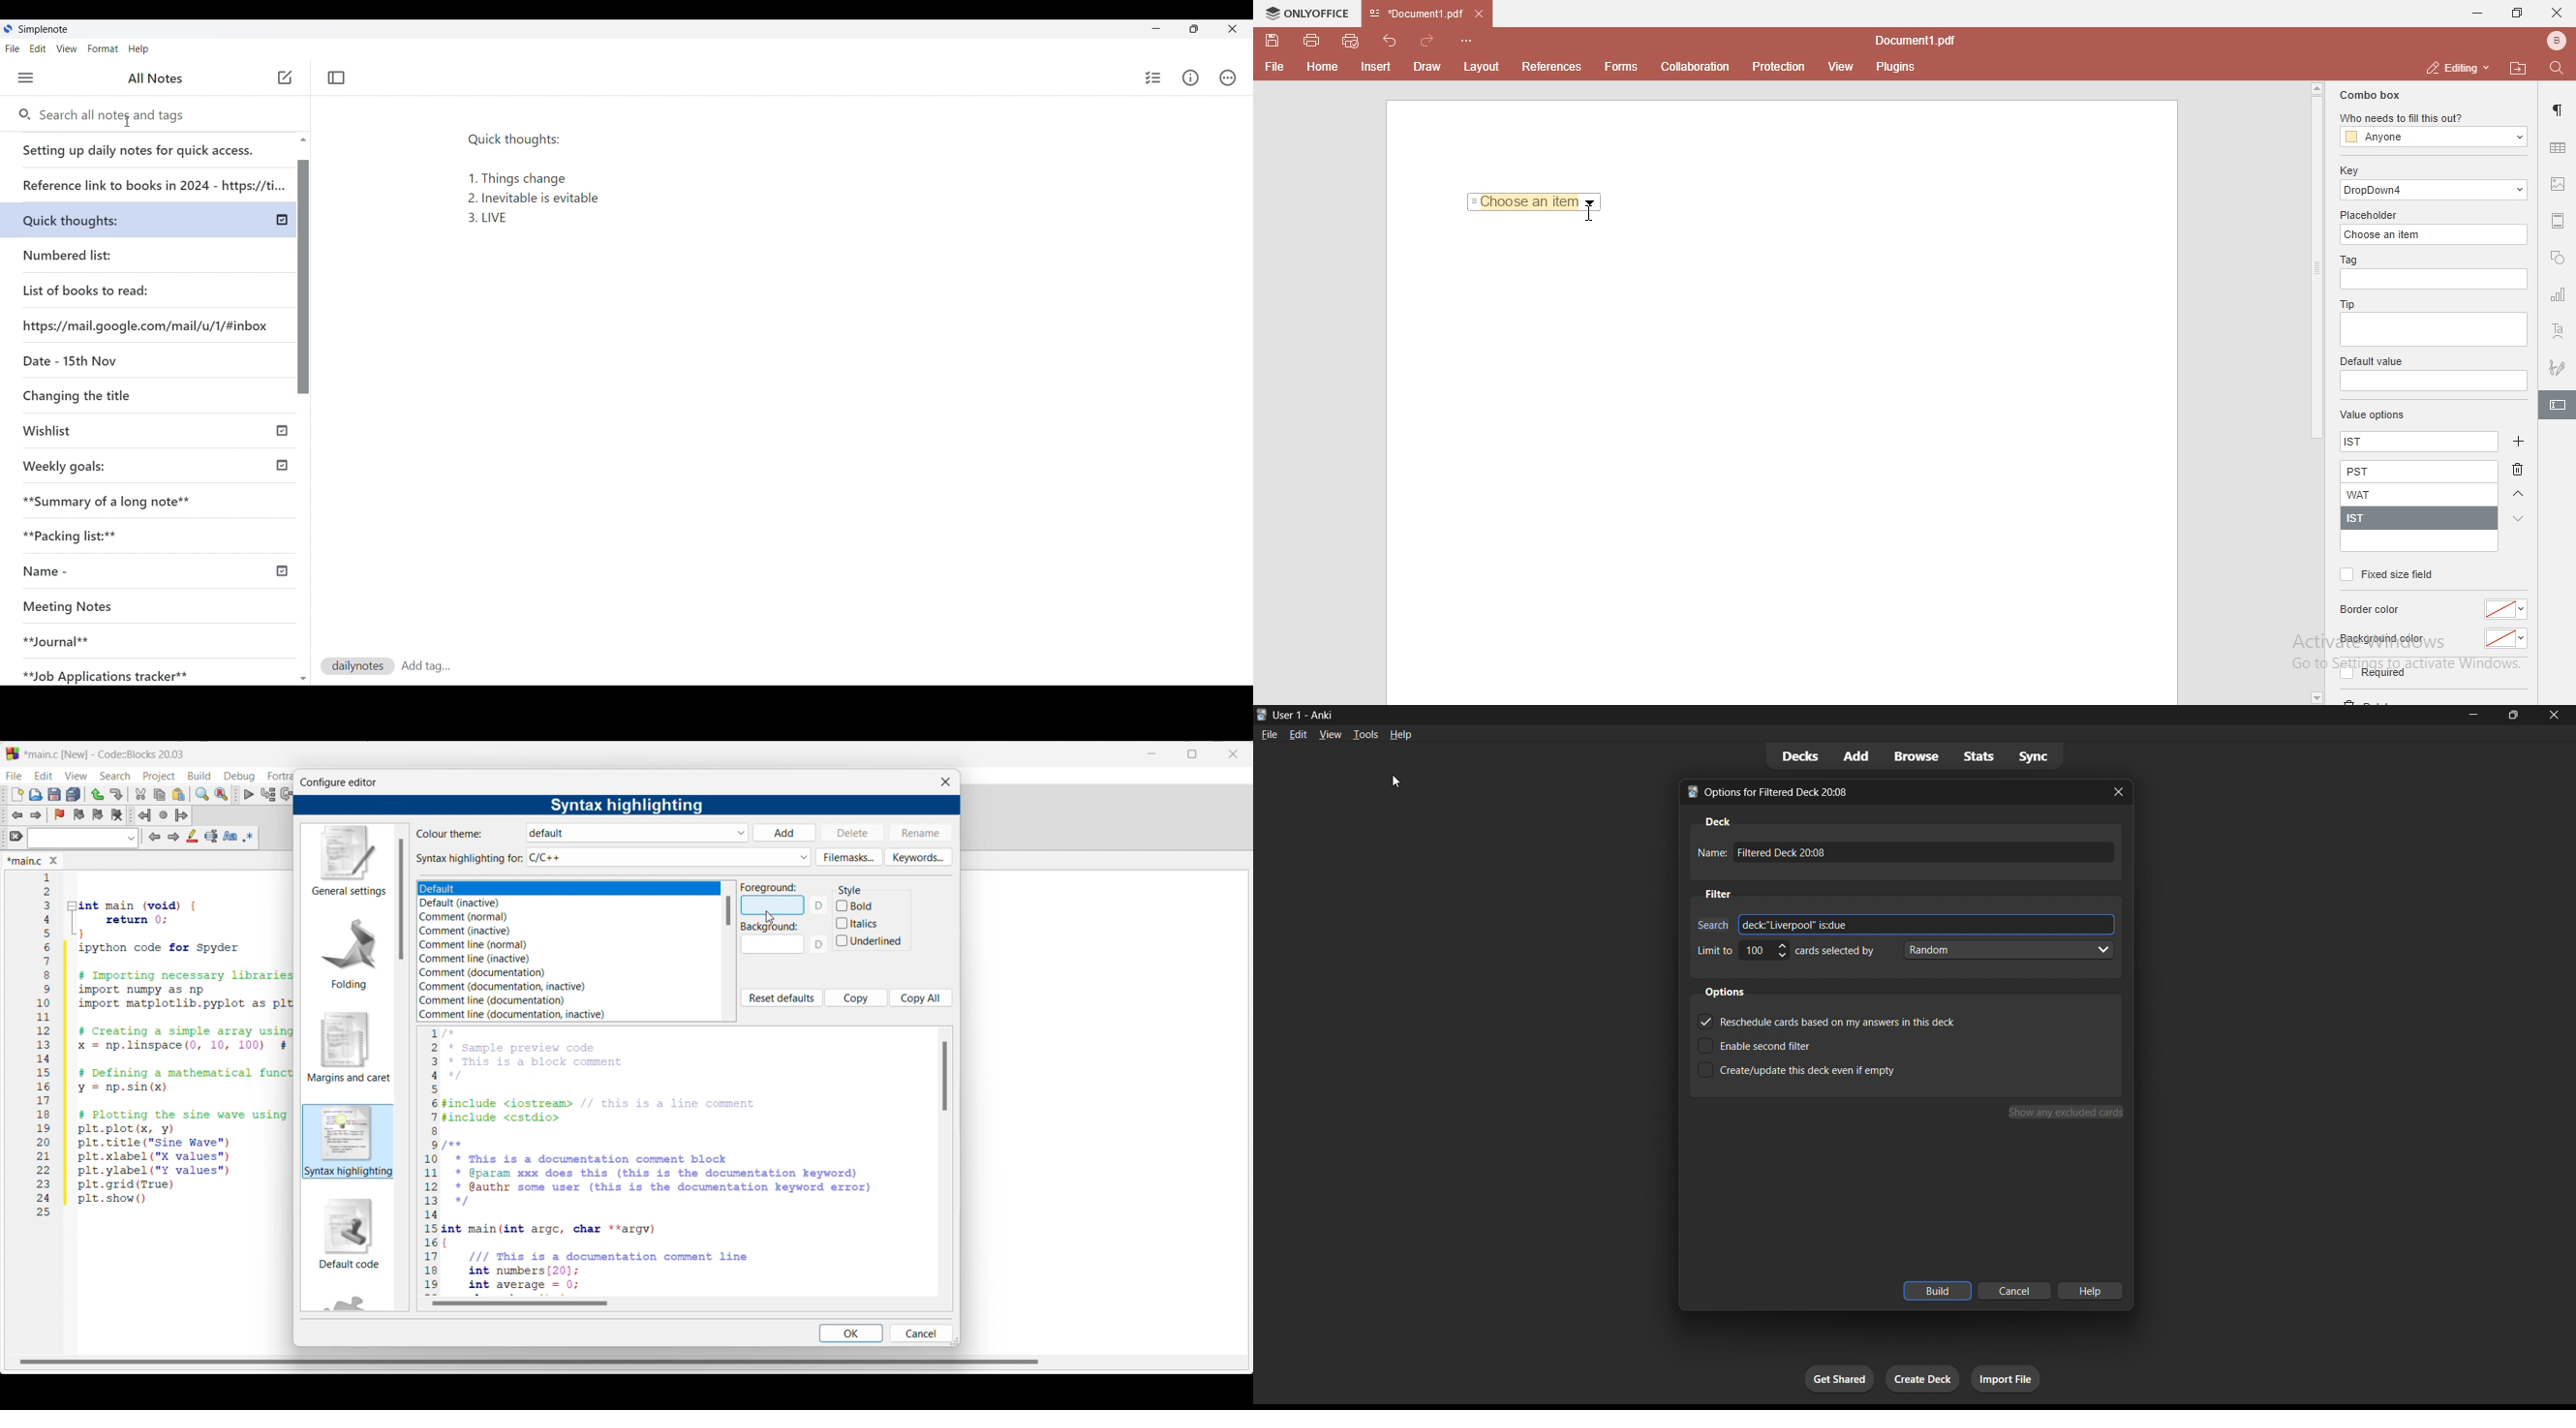 Image resolution: width=2576 pixels, height=1428 pixels. What do you see at coordinates (249, 794) in the screenshot?
I see `Debug/Continue` at bounding box center [249, 794].